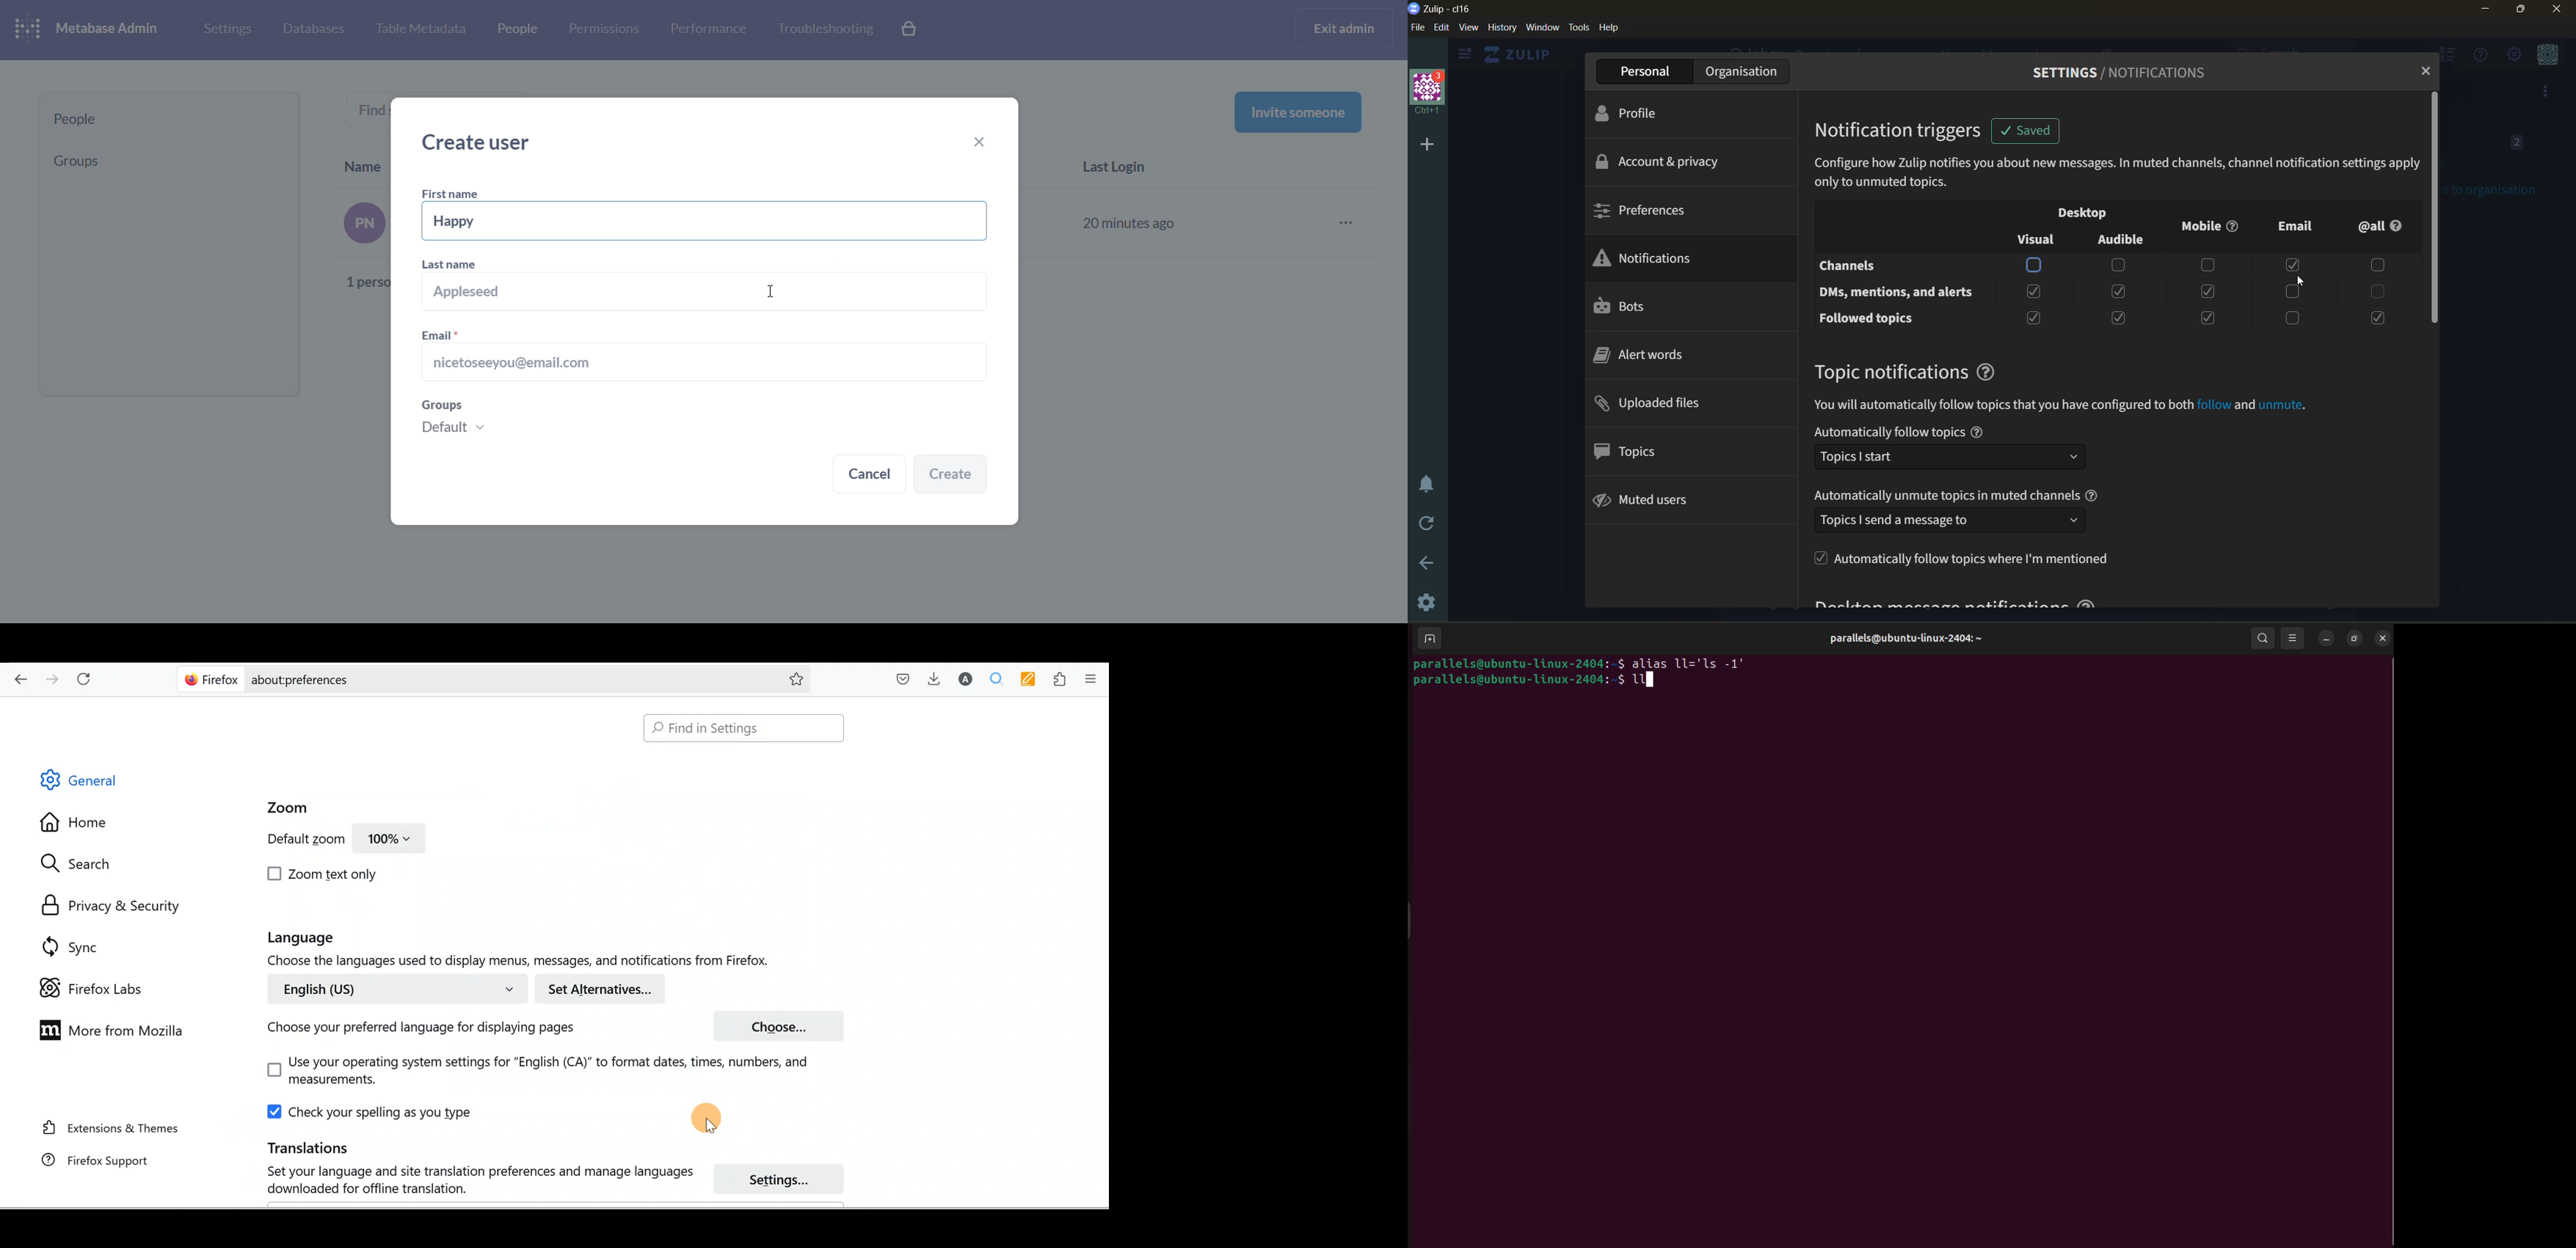  I want to click on help menu, so click(2477, 55).